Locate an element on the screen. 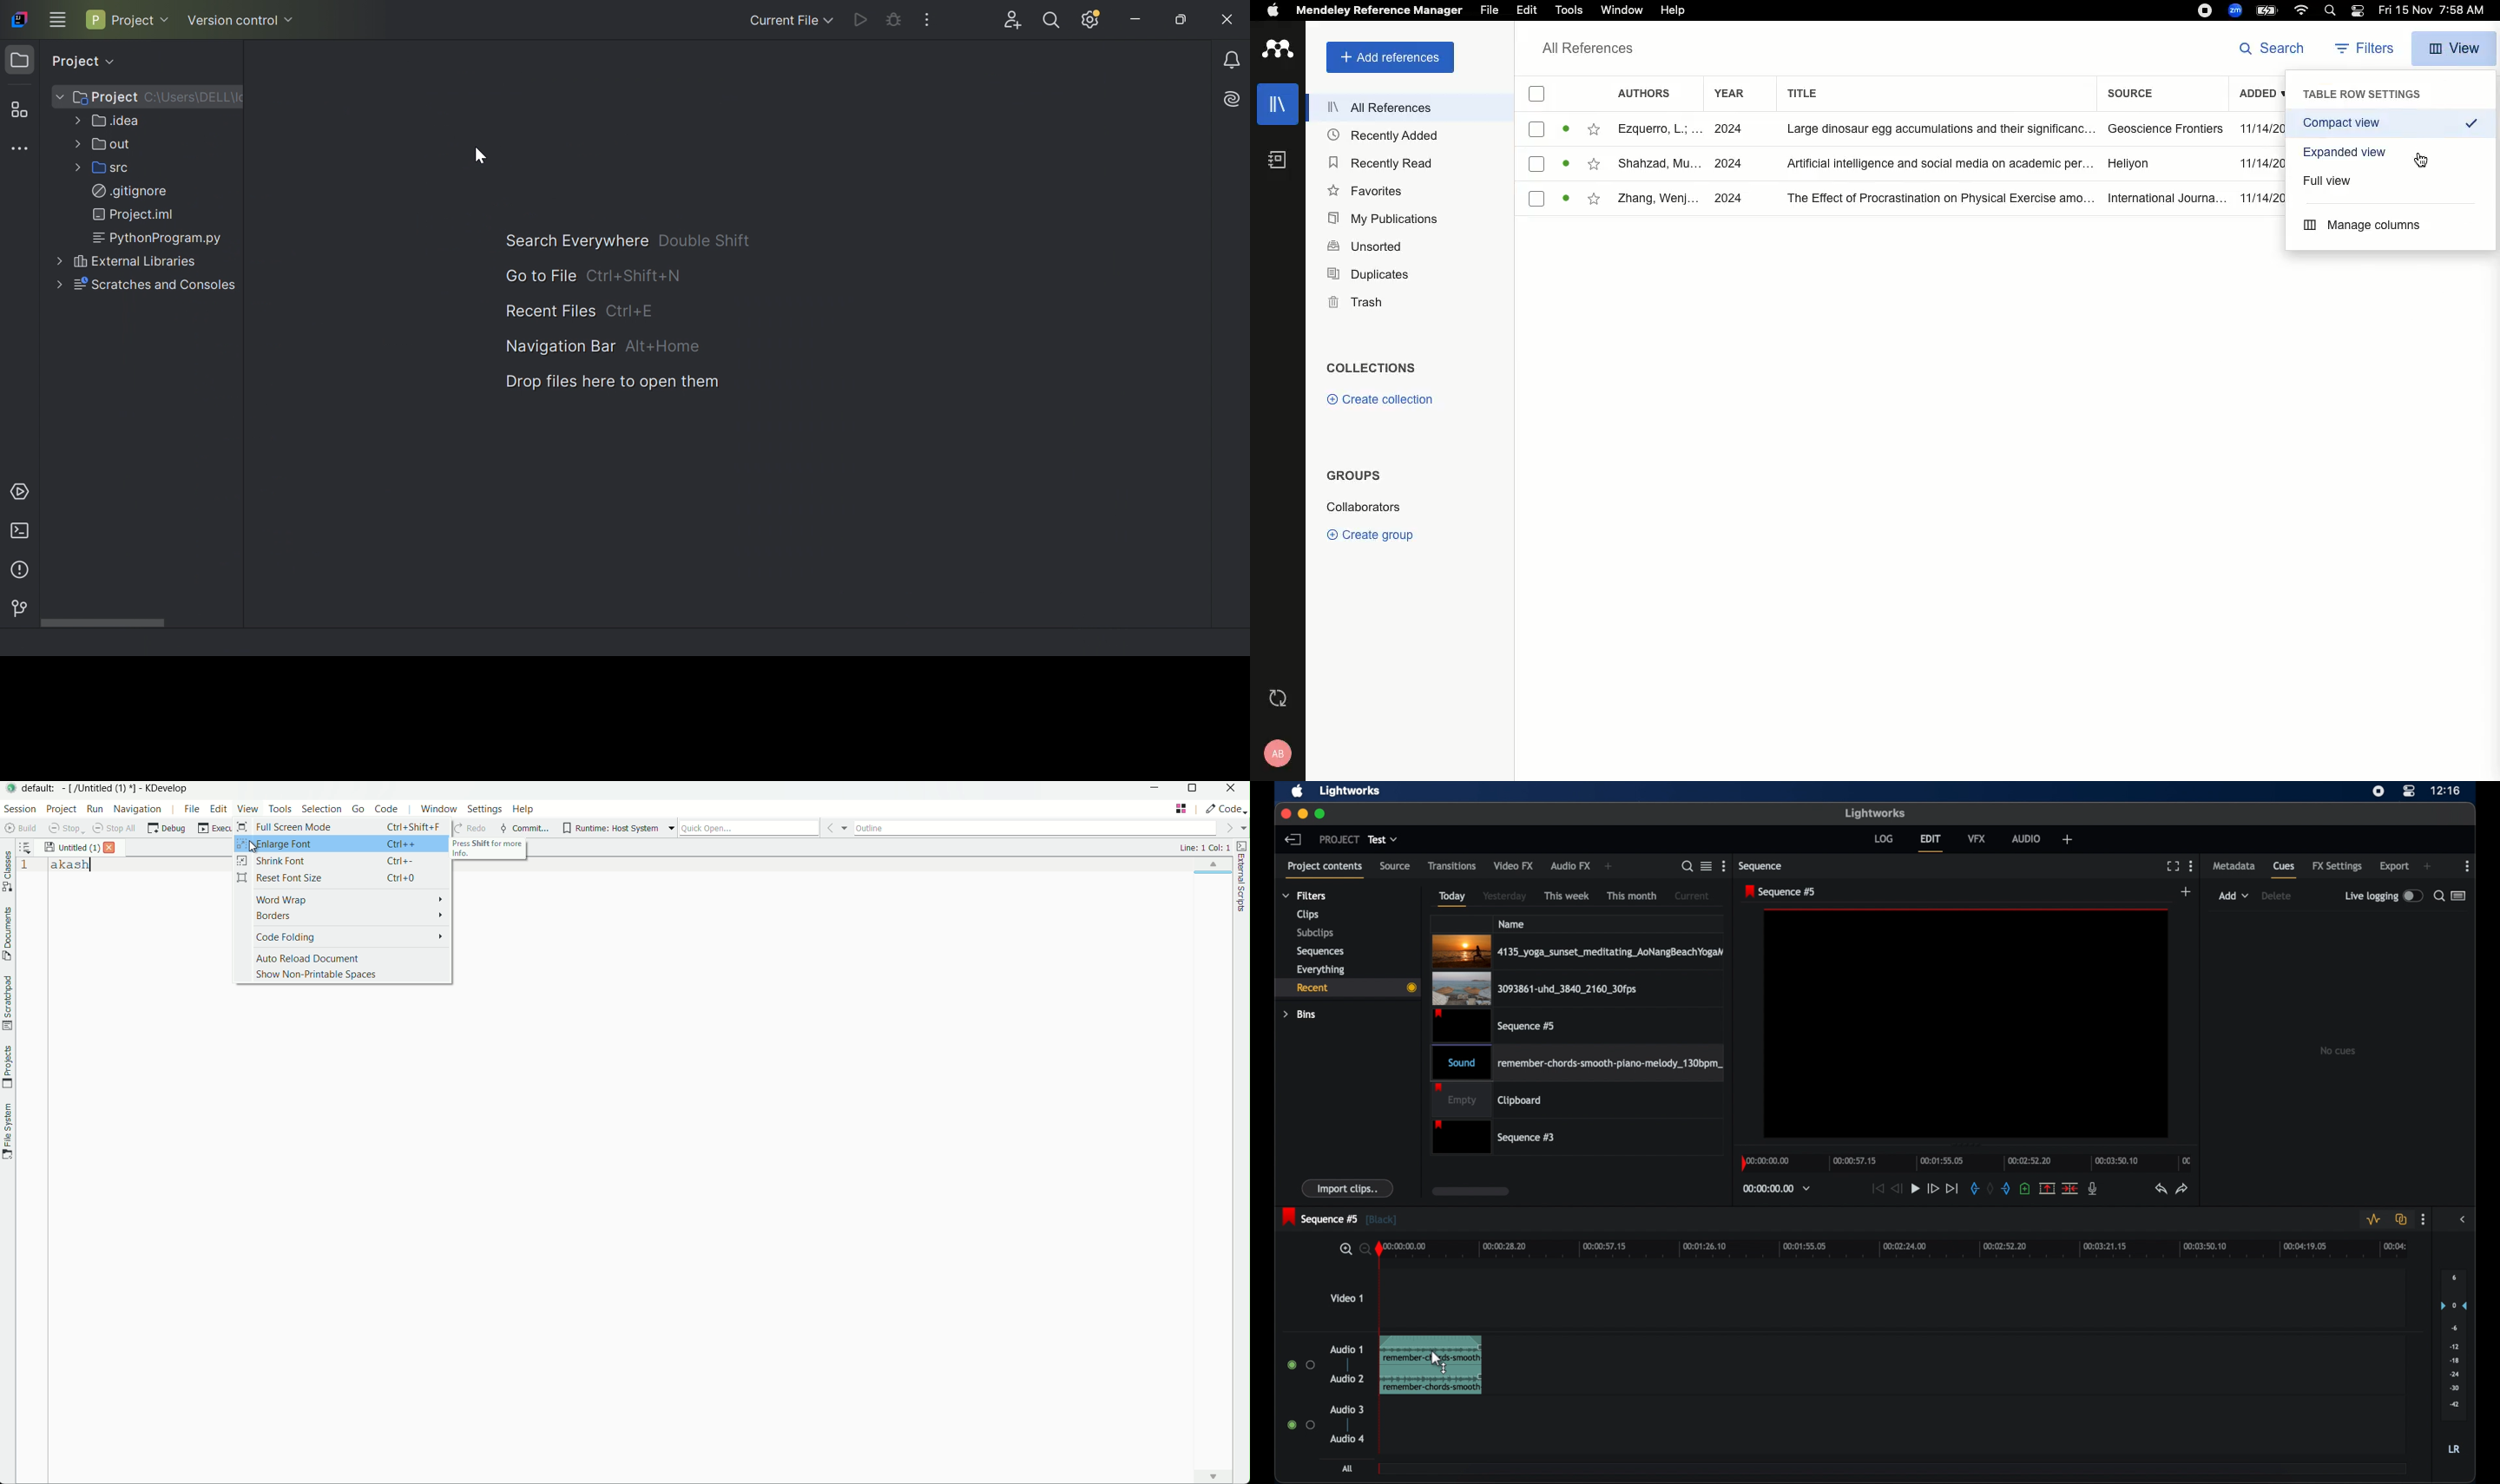  split is located at coordinates (2047, 1188).